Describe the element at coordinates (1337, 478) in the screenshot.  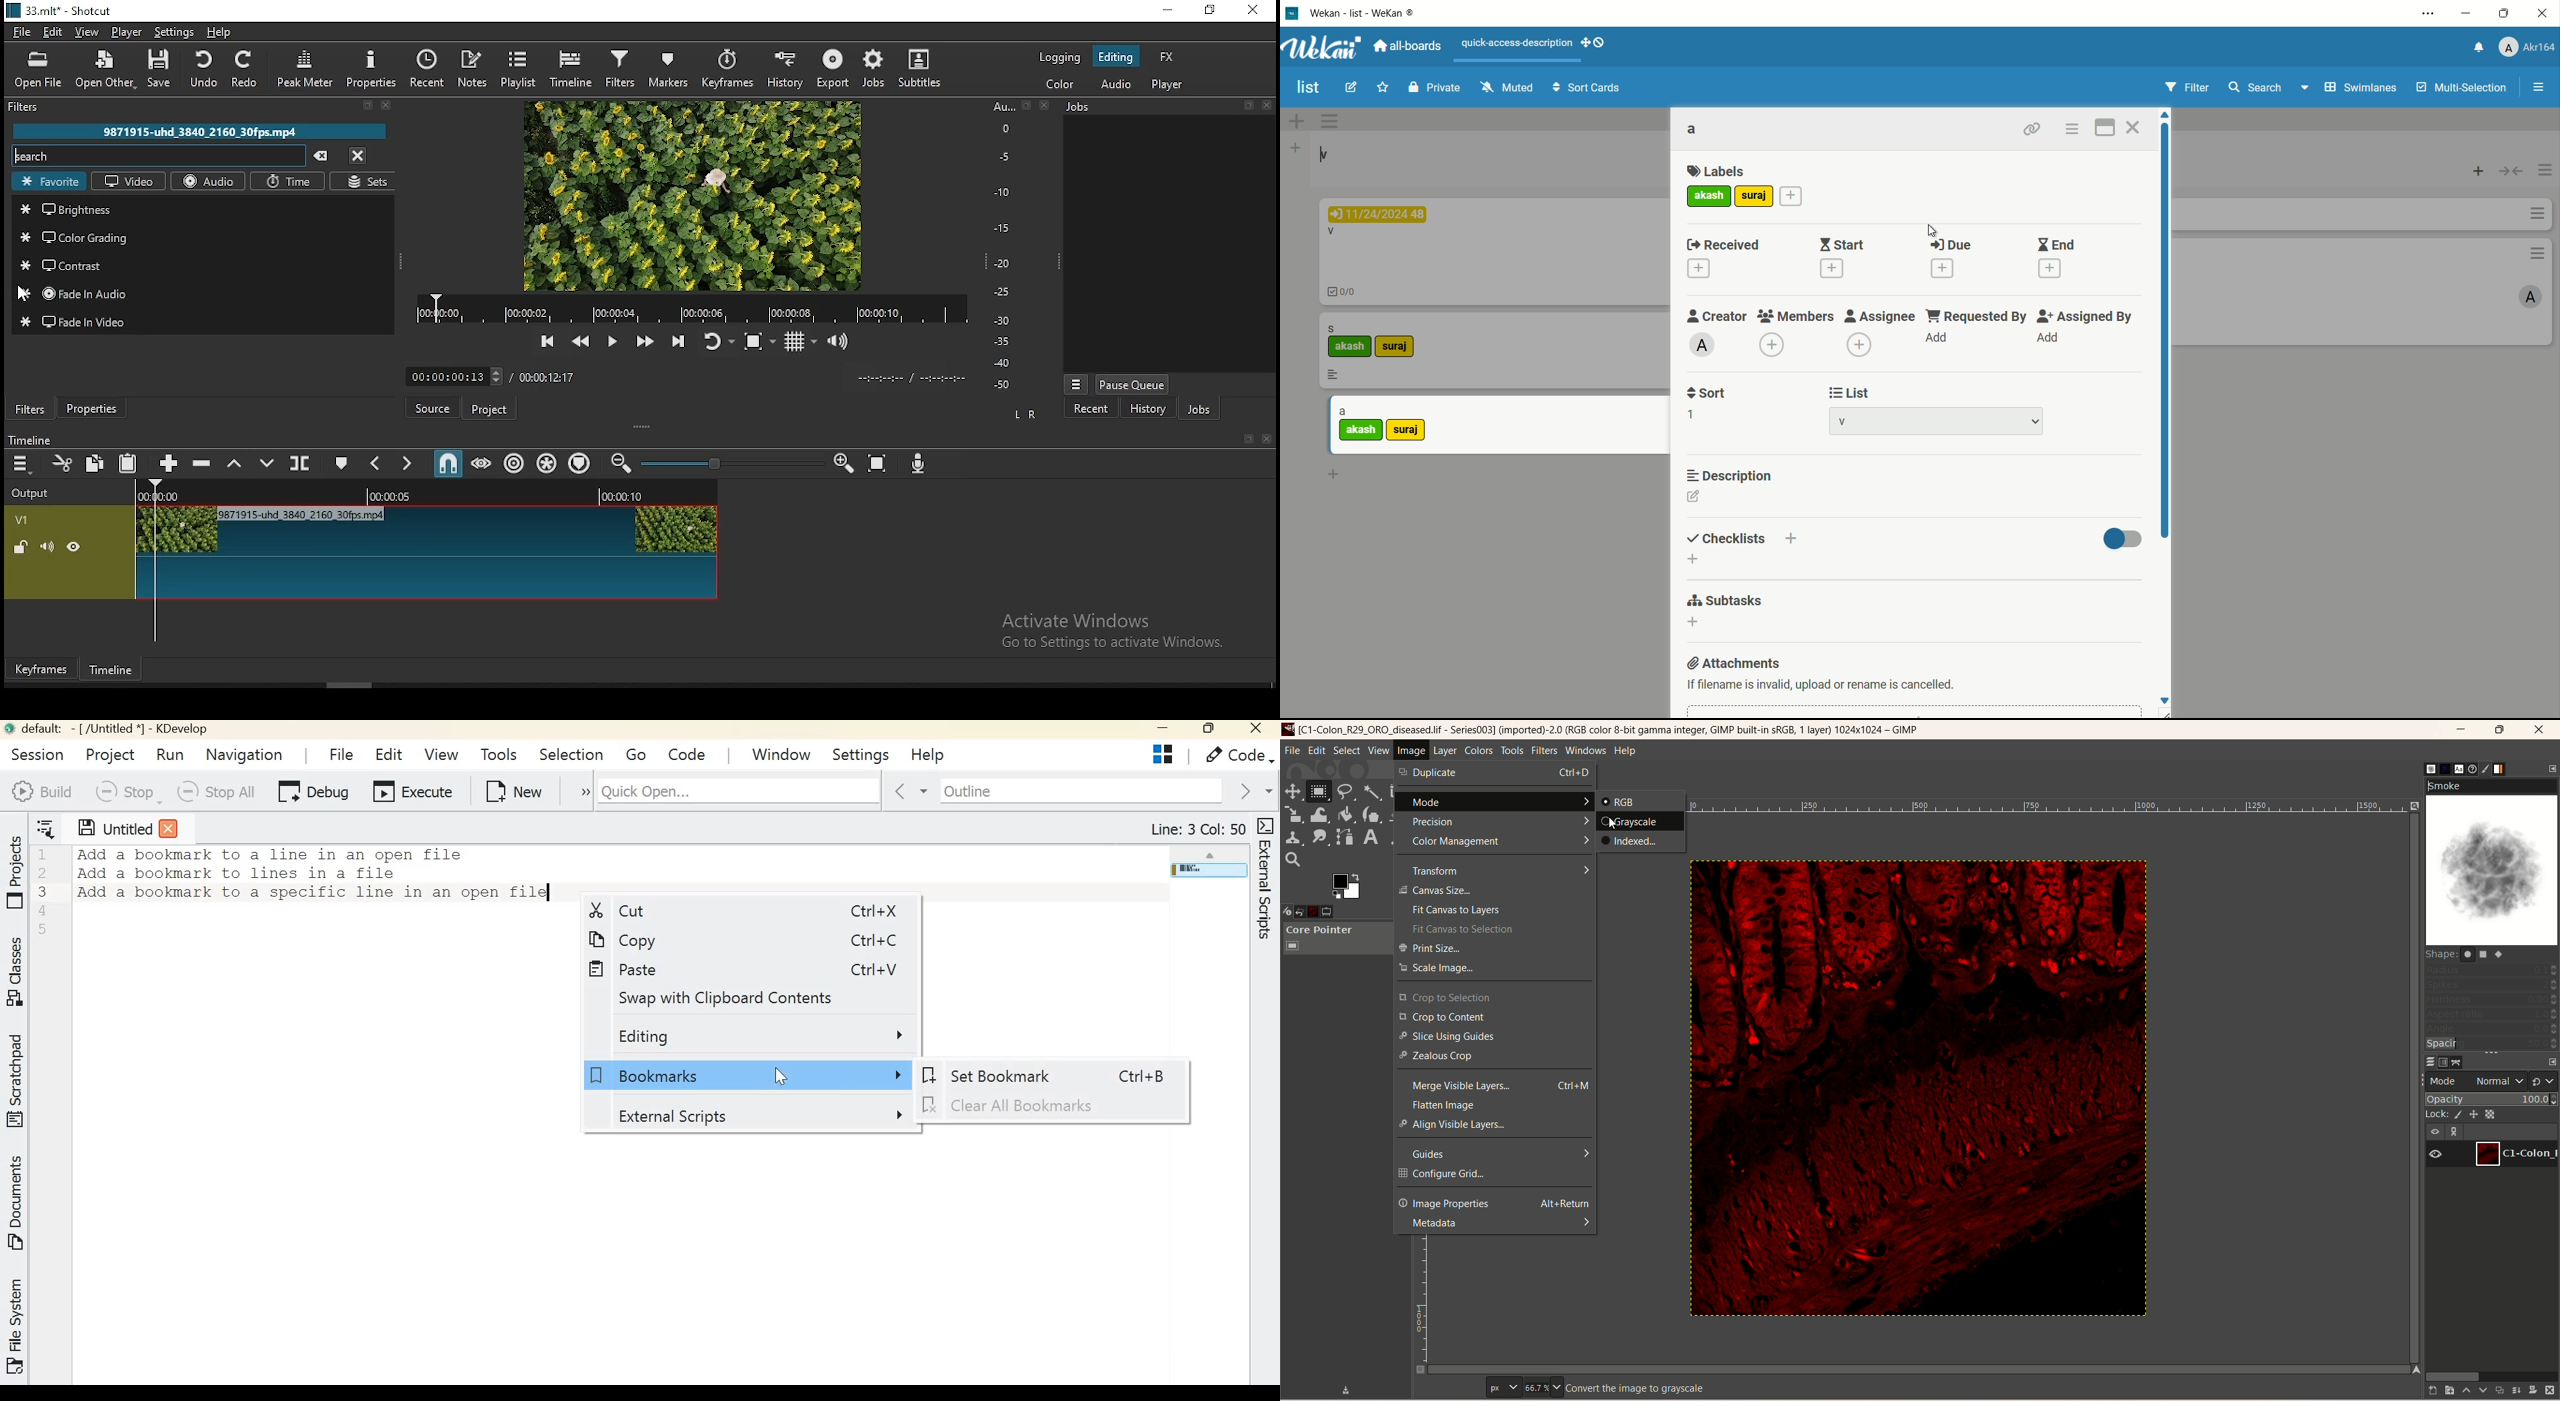
I see `add` at that location.